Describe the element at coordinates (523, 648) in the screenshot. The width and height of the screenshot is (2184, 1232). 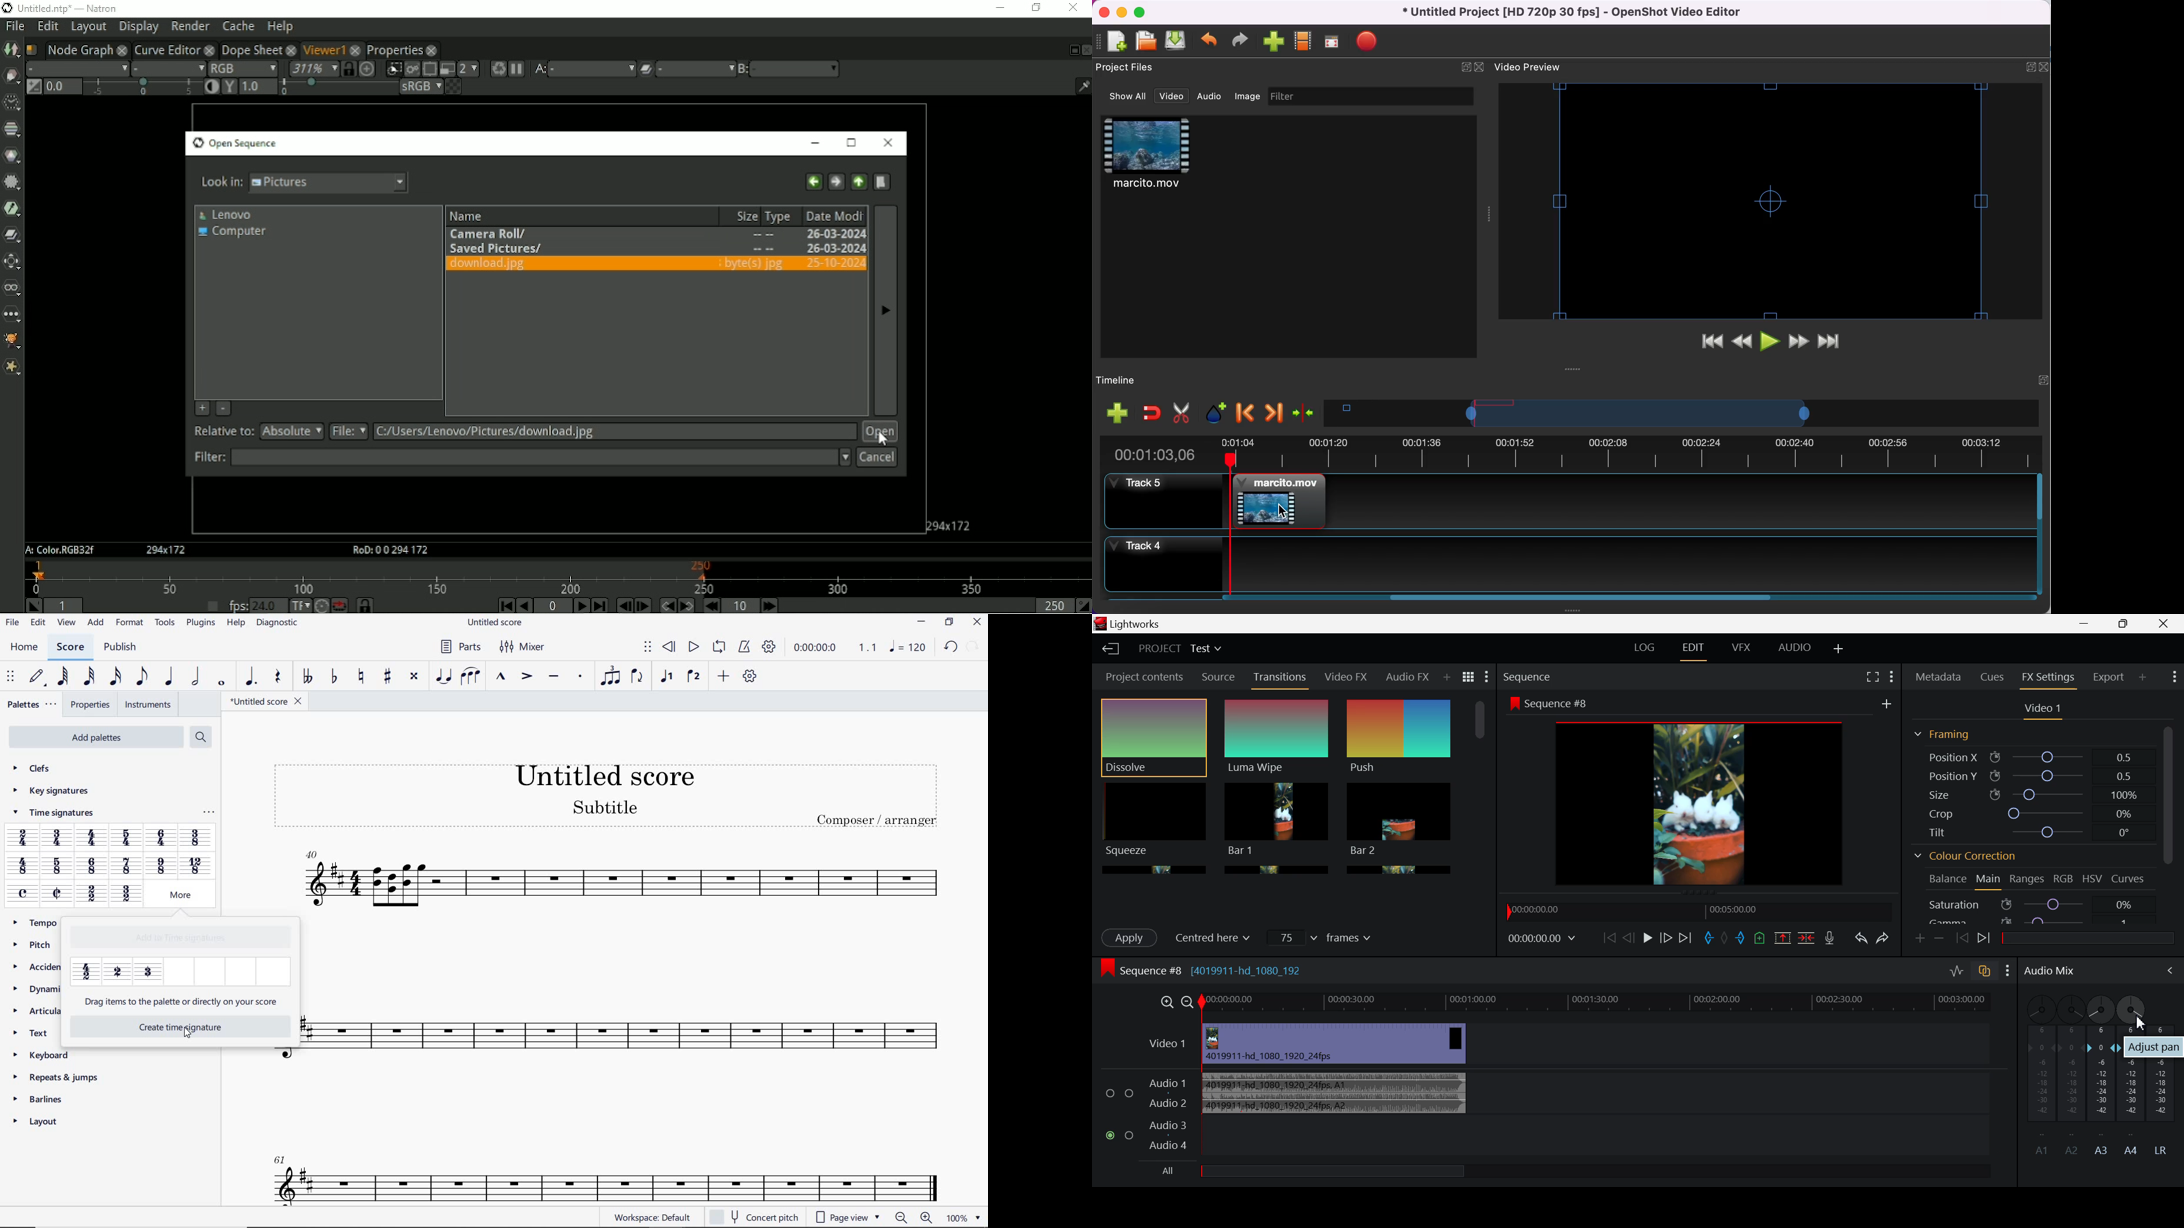
I see `MIXER` at that location.